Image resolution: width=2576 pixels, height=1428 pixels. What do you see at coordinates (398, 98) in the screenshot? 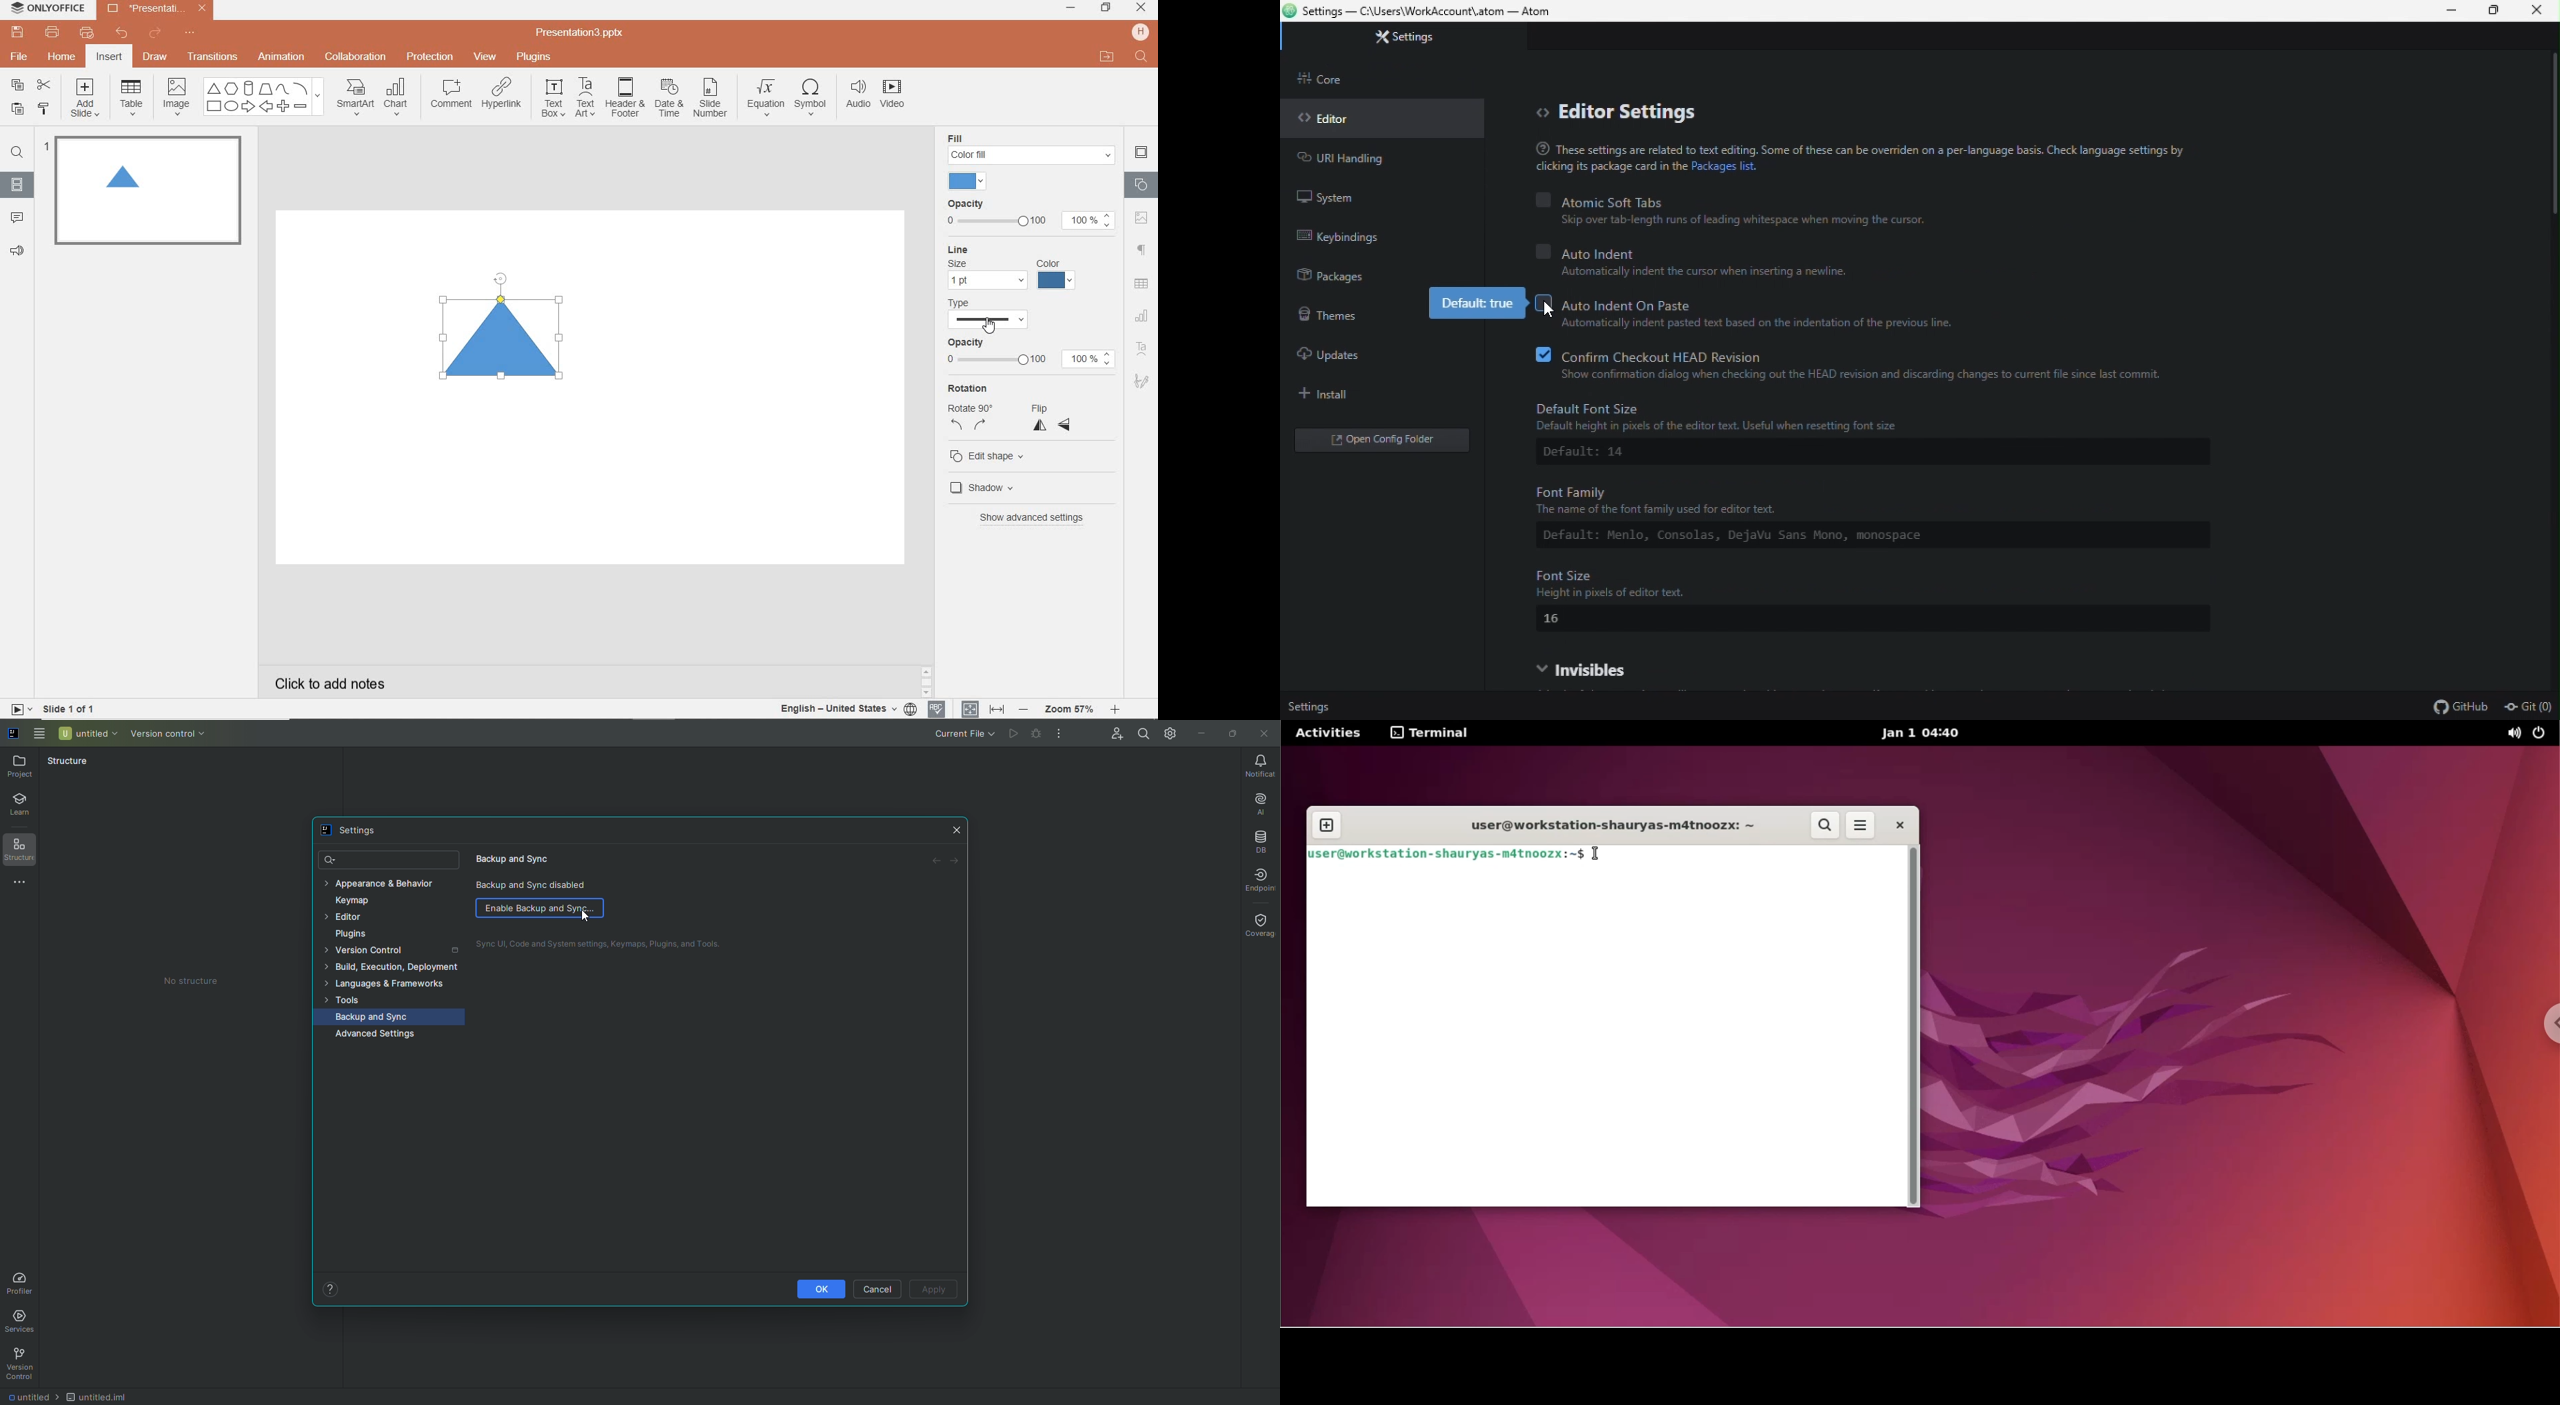
I see `CHART` at bounding box center [398, 98].